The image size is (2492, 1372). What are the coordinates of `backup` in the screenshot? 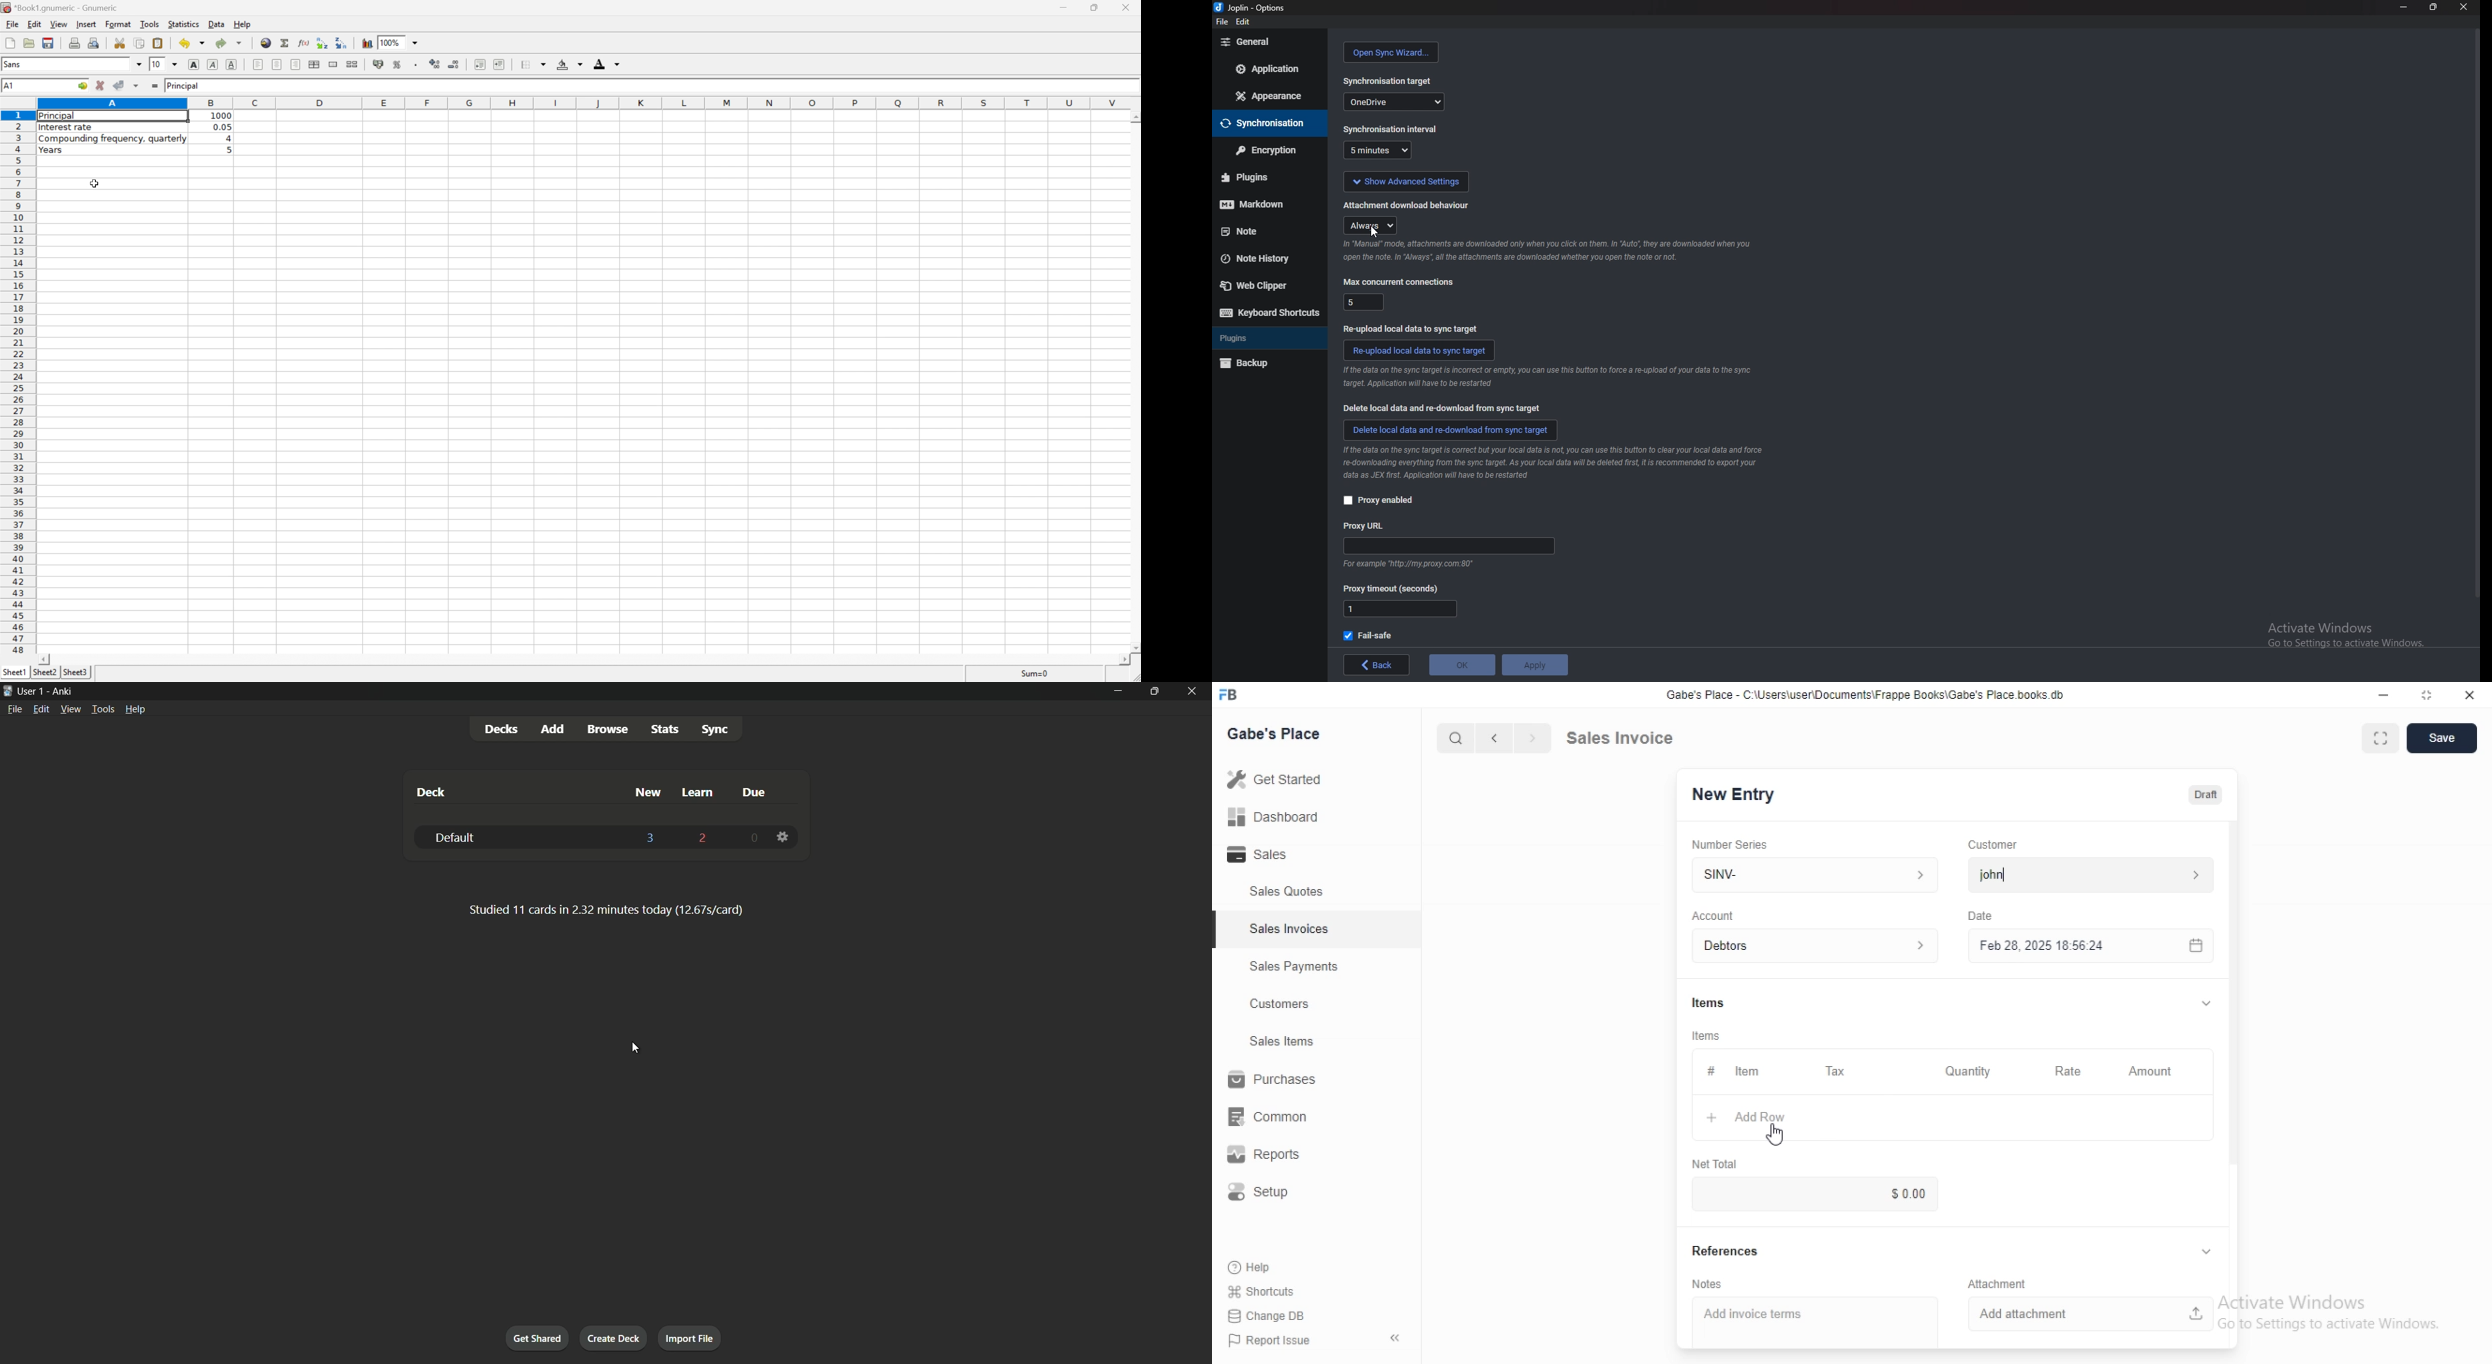 It's located at (1250, 364).